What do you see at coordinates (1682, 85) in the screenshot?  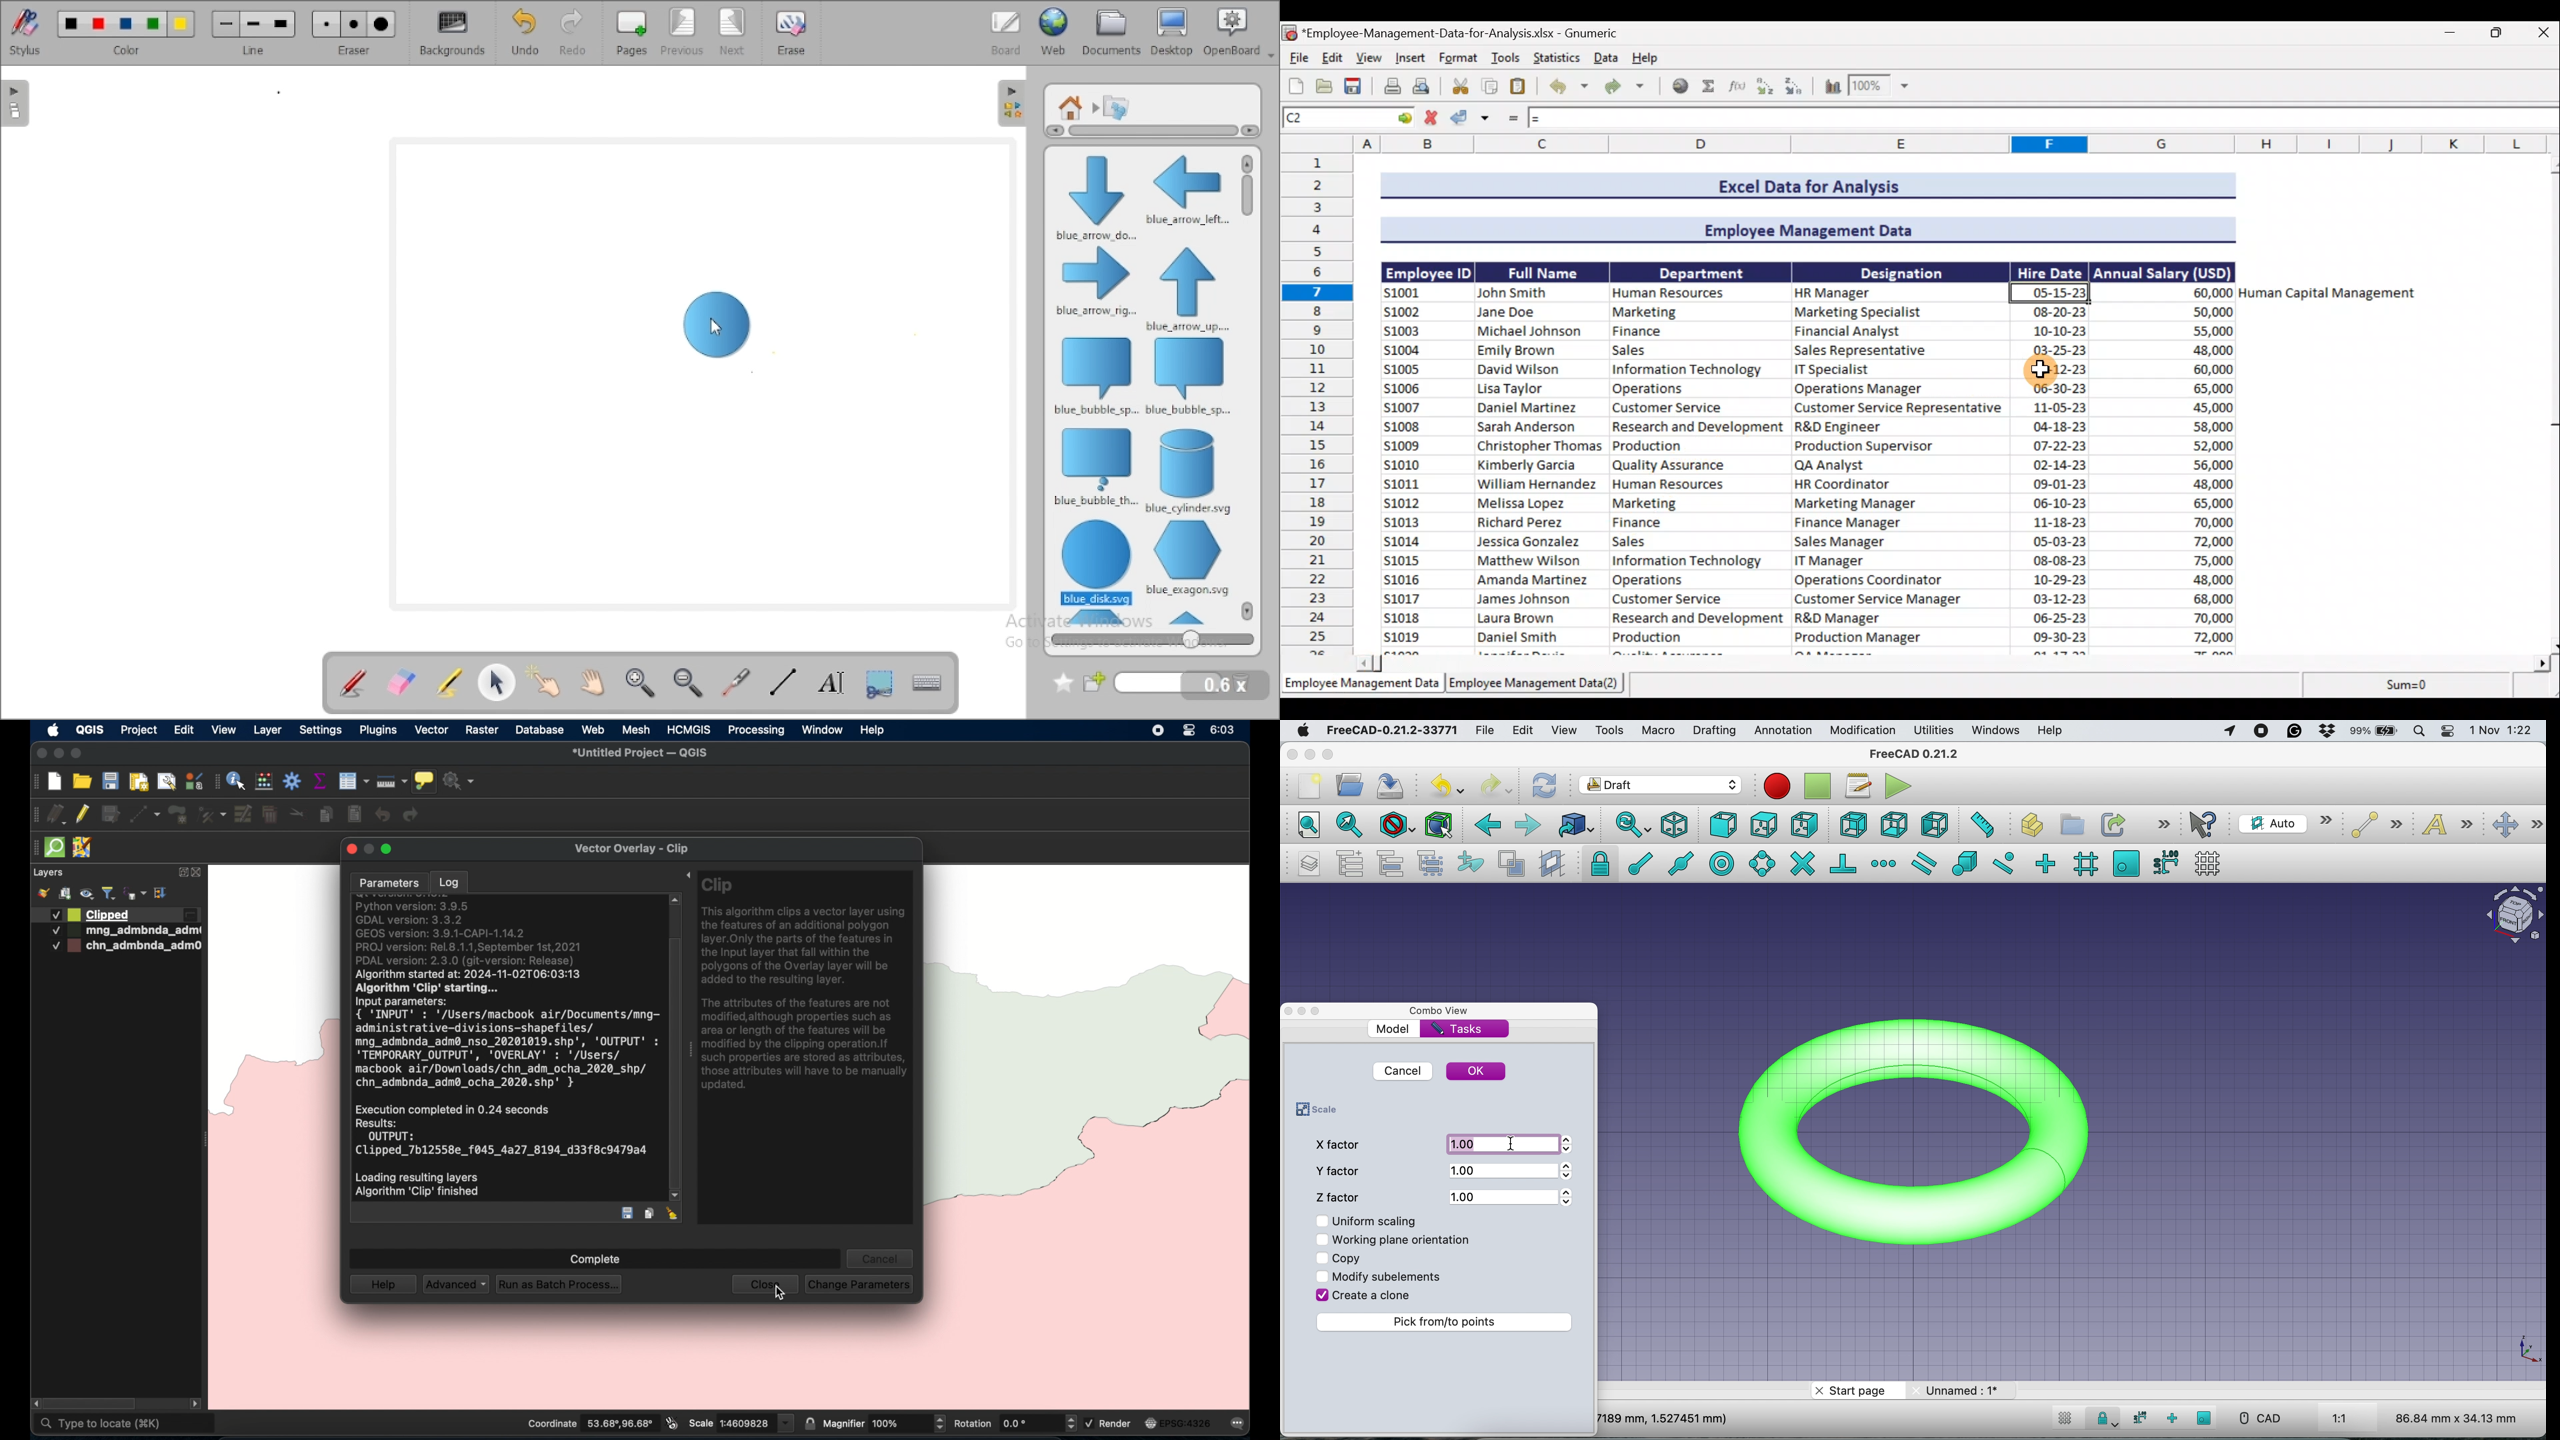 I see `Insert hyperlink` at bounding box center [1682, 85].